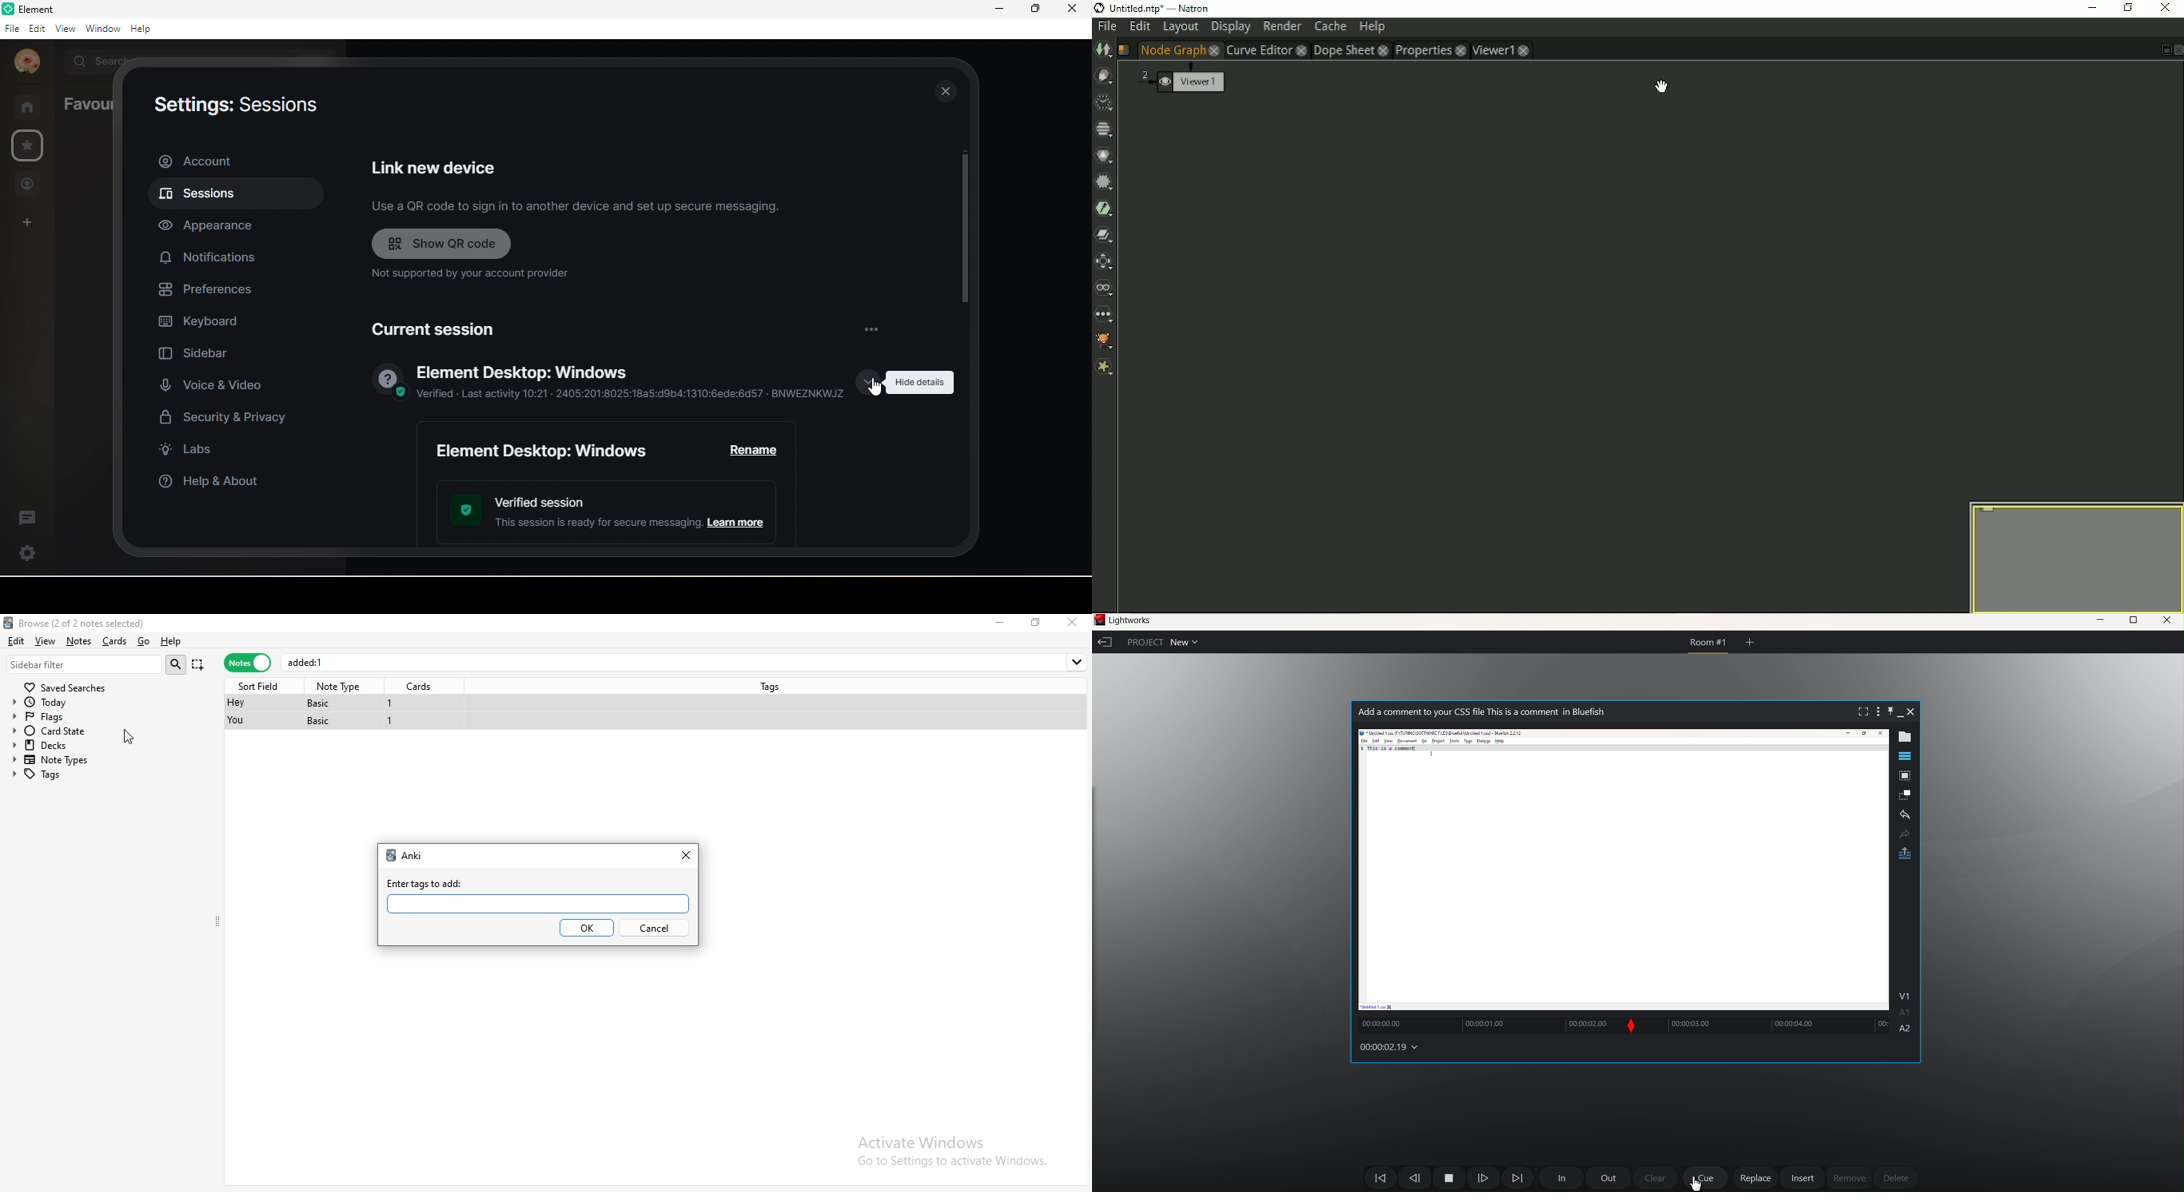 This screenshot has height=1204, width=2184. I want to click on notes, so click(78, 641).